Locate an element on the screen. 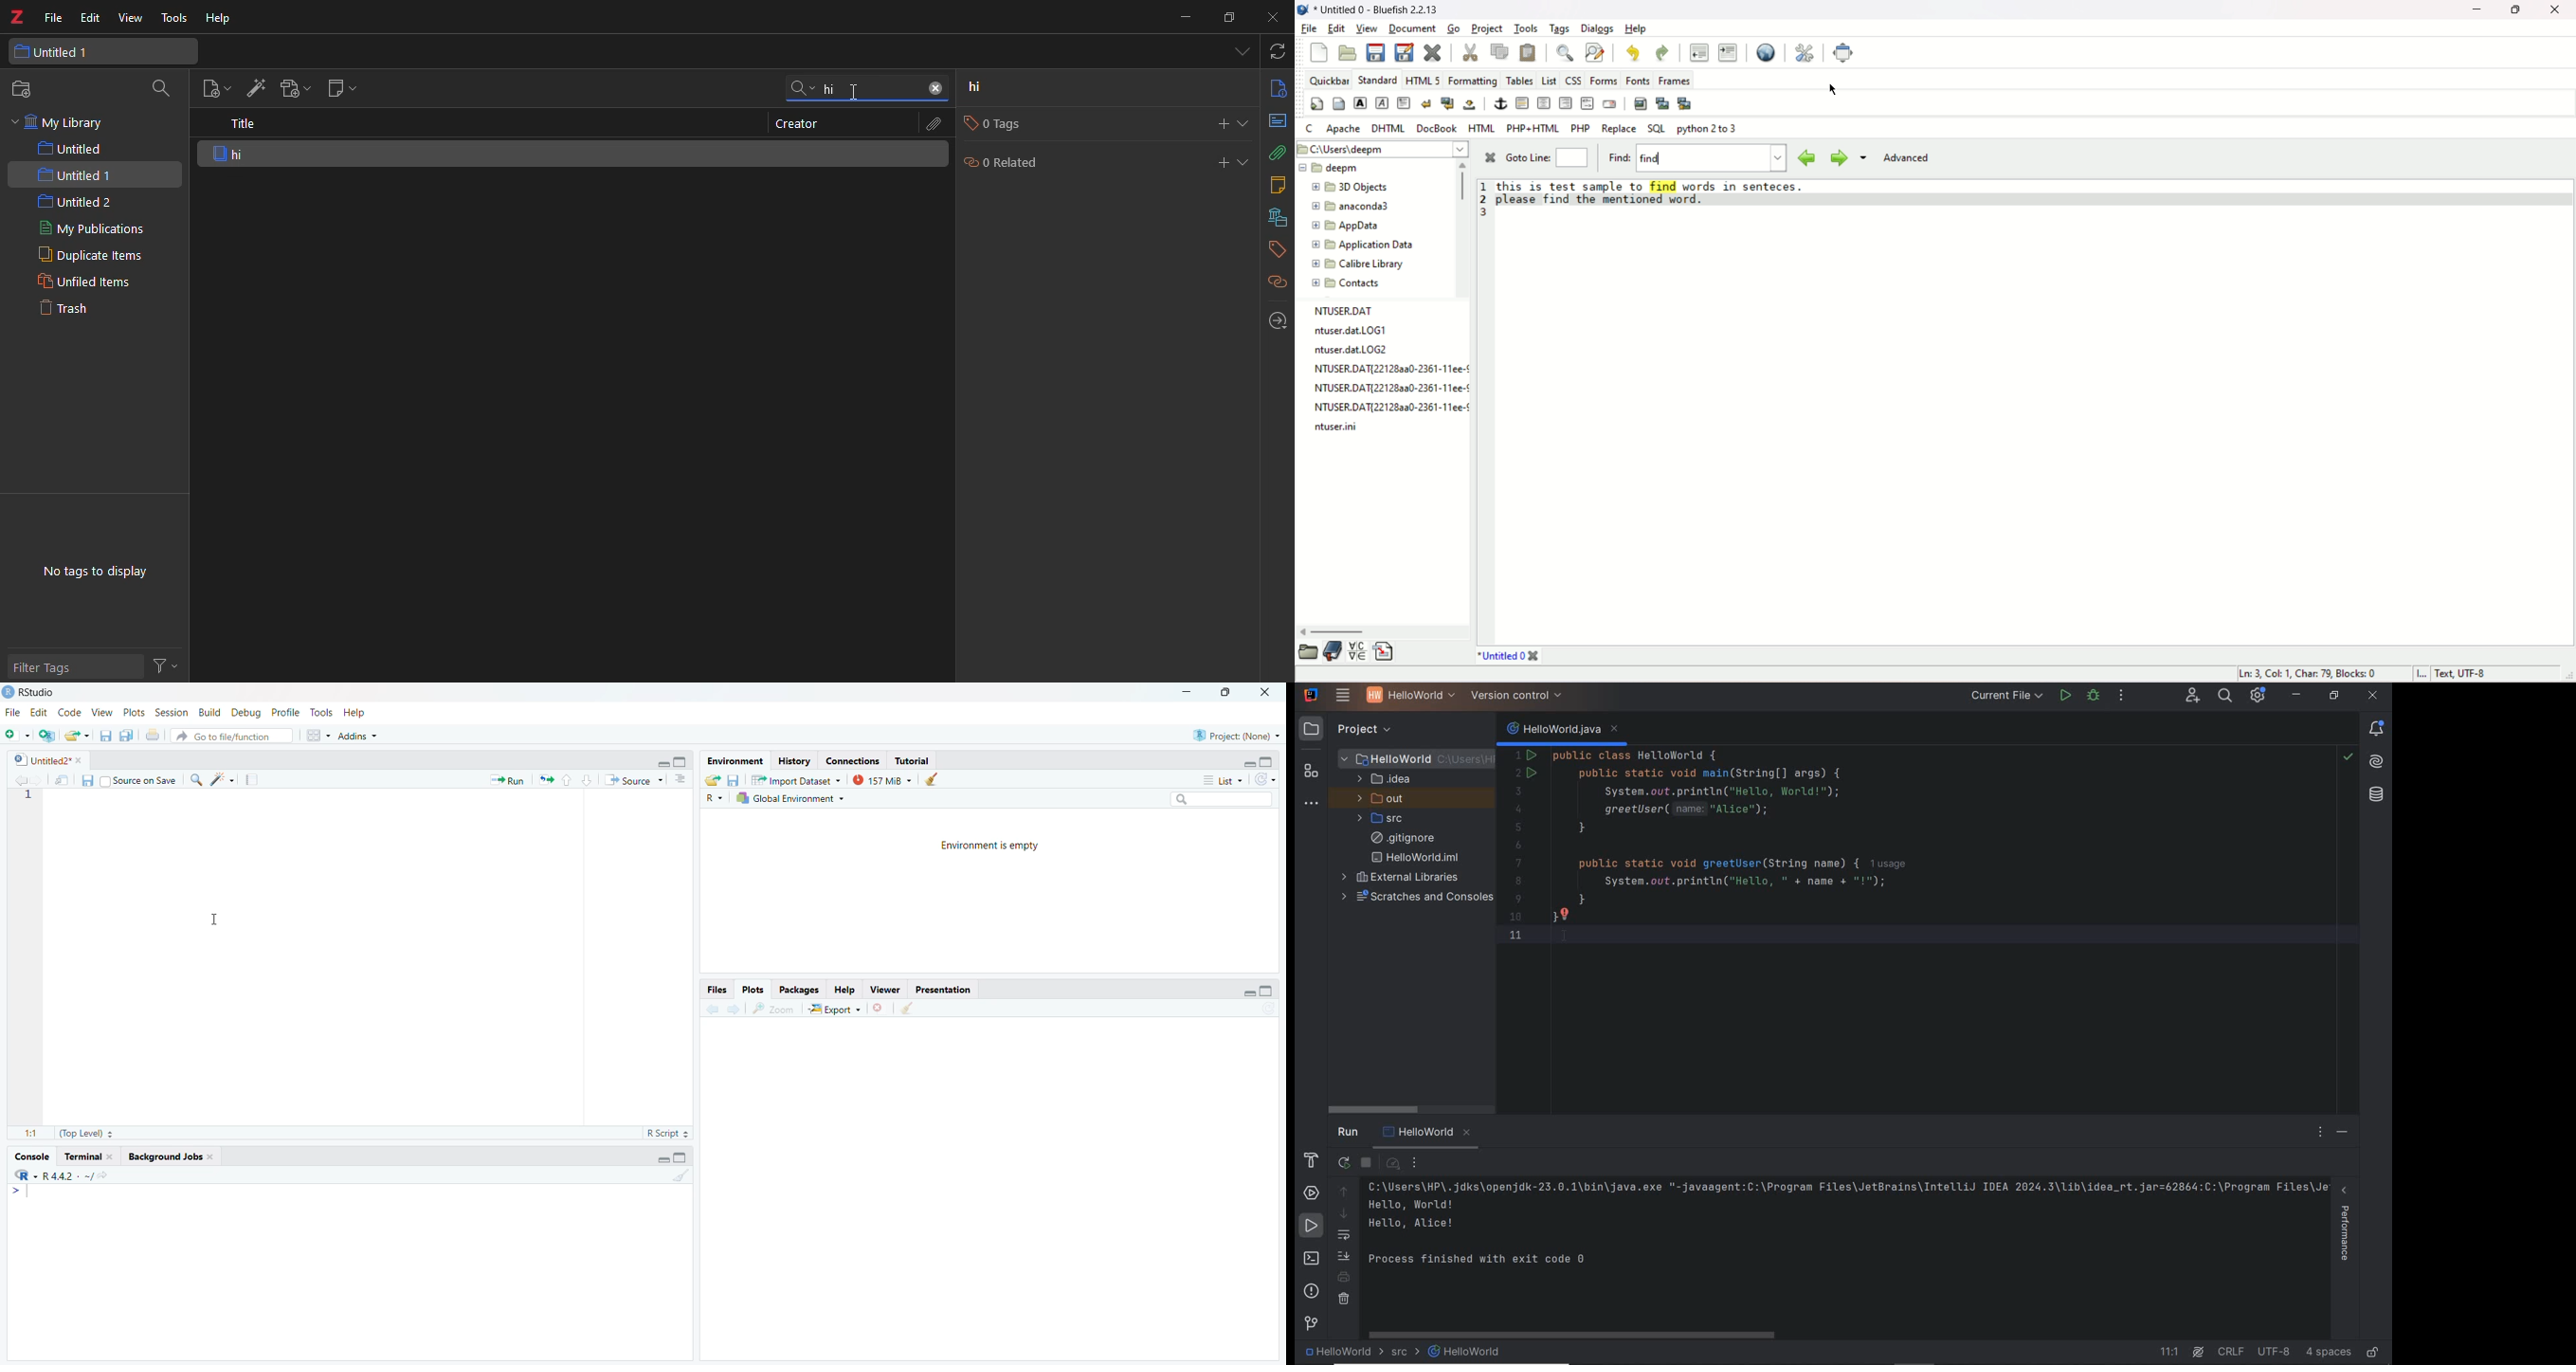  new file is located at coordinates (16, 736).